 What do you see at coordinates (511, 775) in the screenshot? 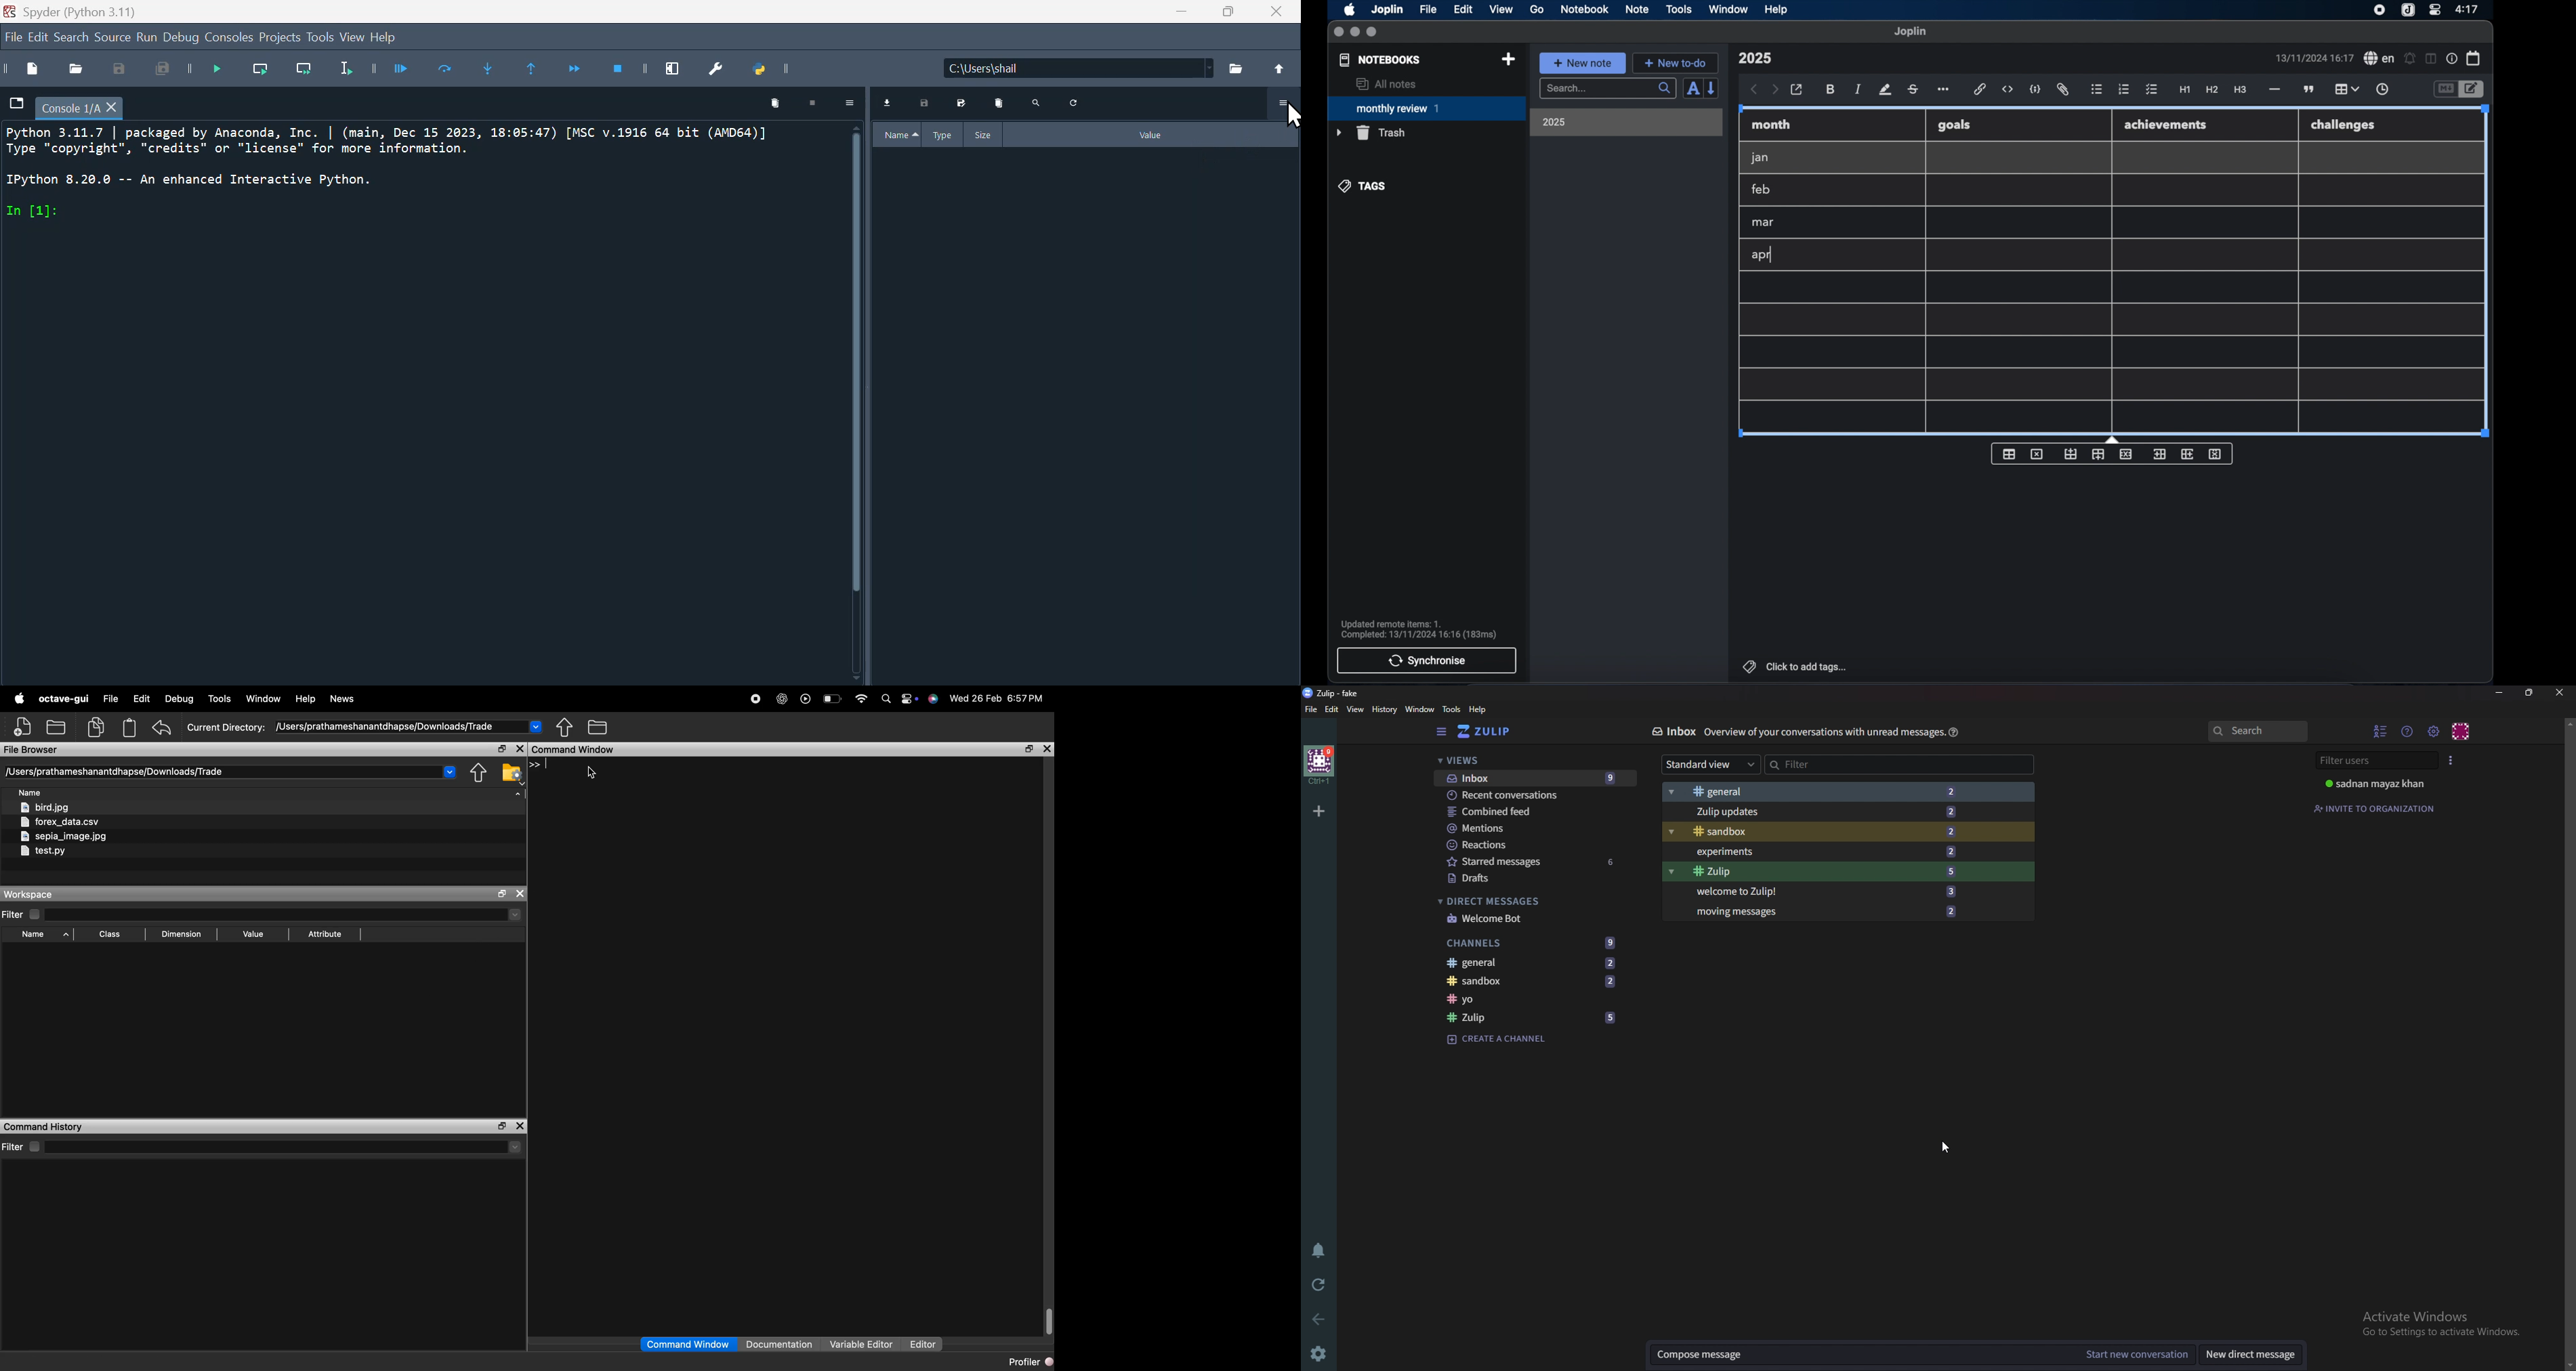
I see `browser your file` at bounding box center [511, 775].